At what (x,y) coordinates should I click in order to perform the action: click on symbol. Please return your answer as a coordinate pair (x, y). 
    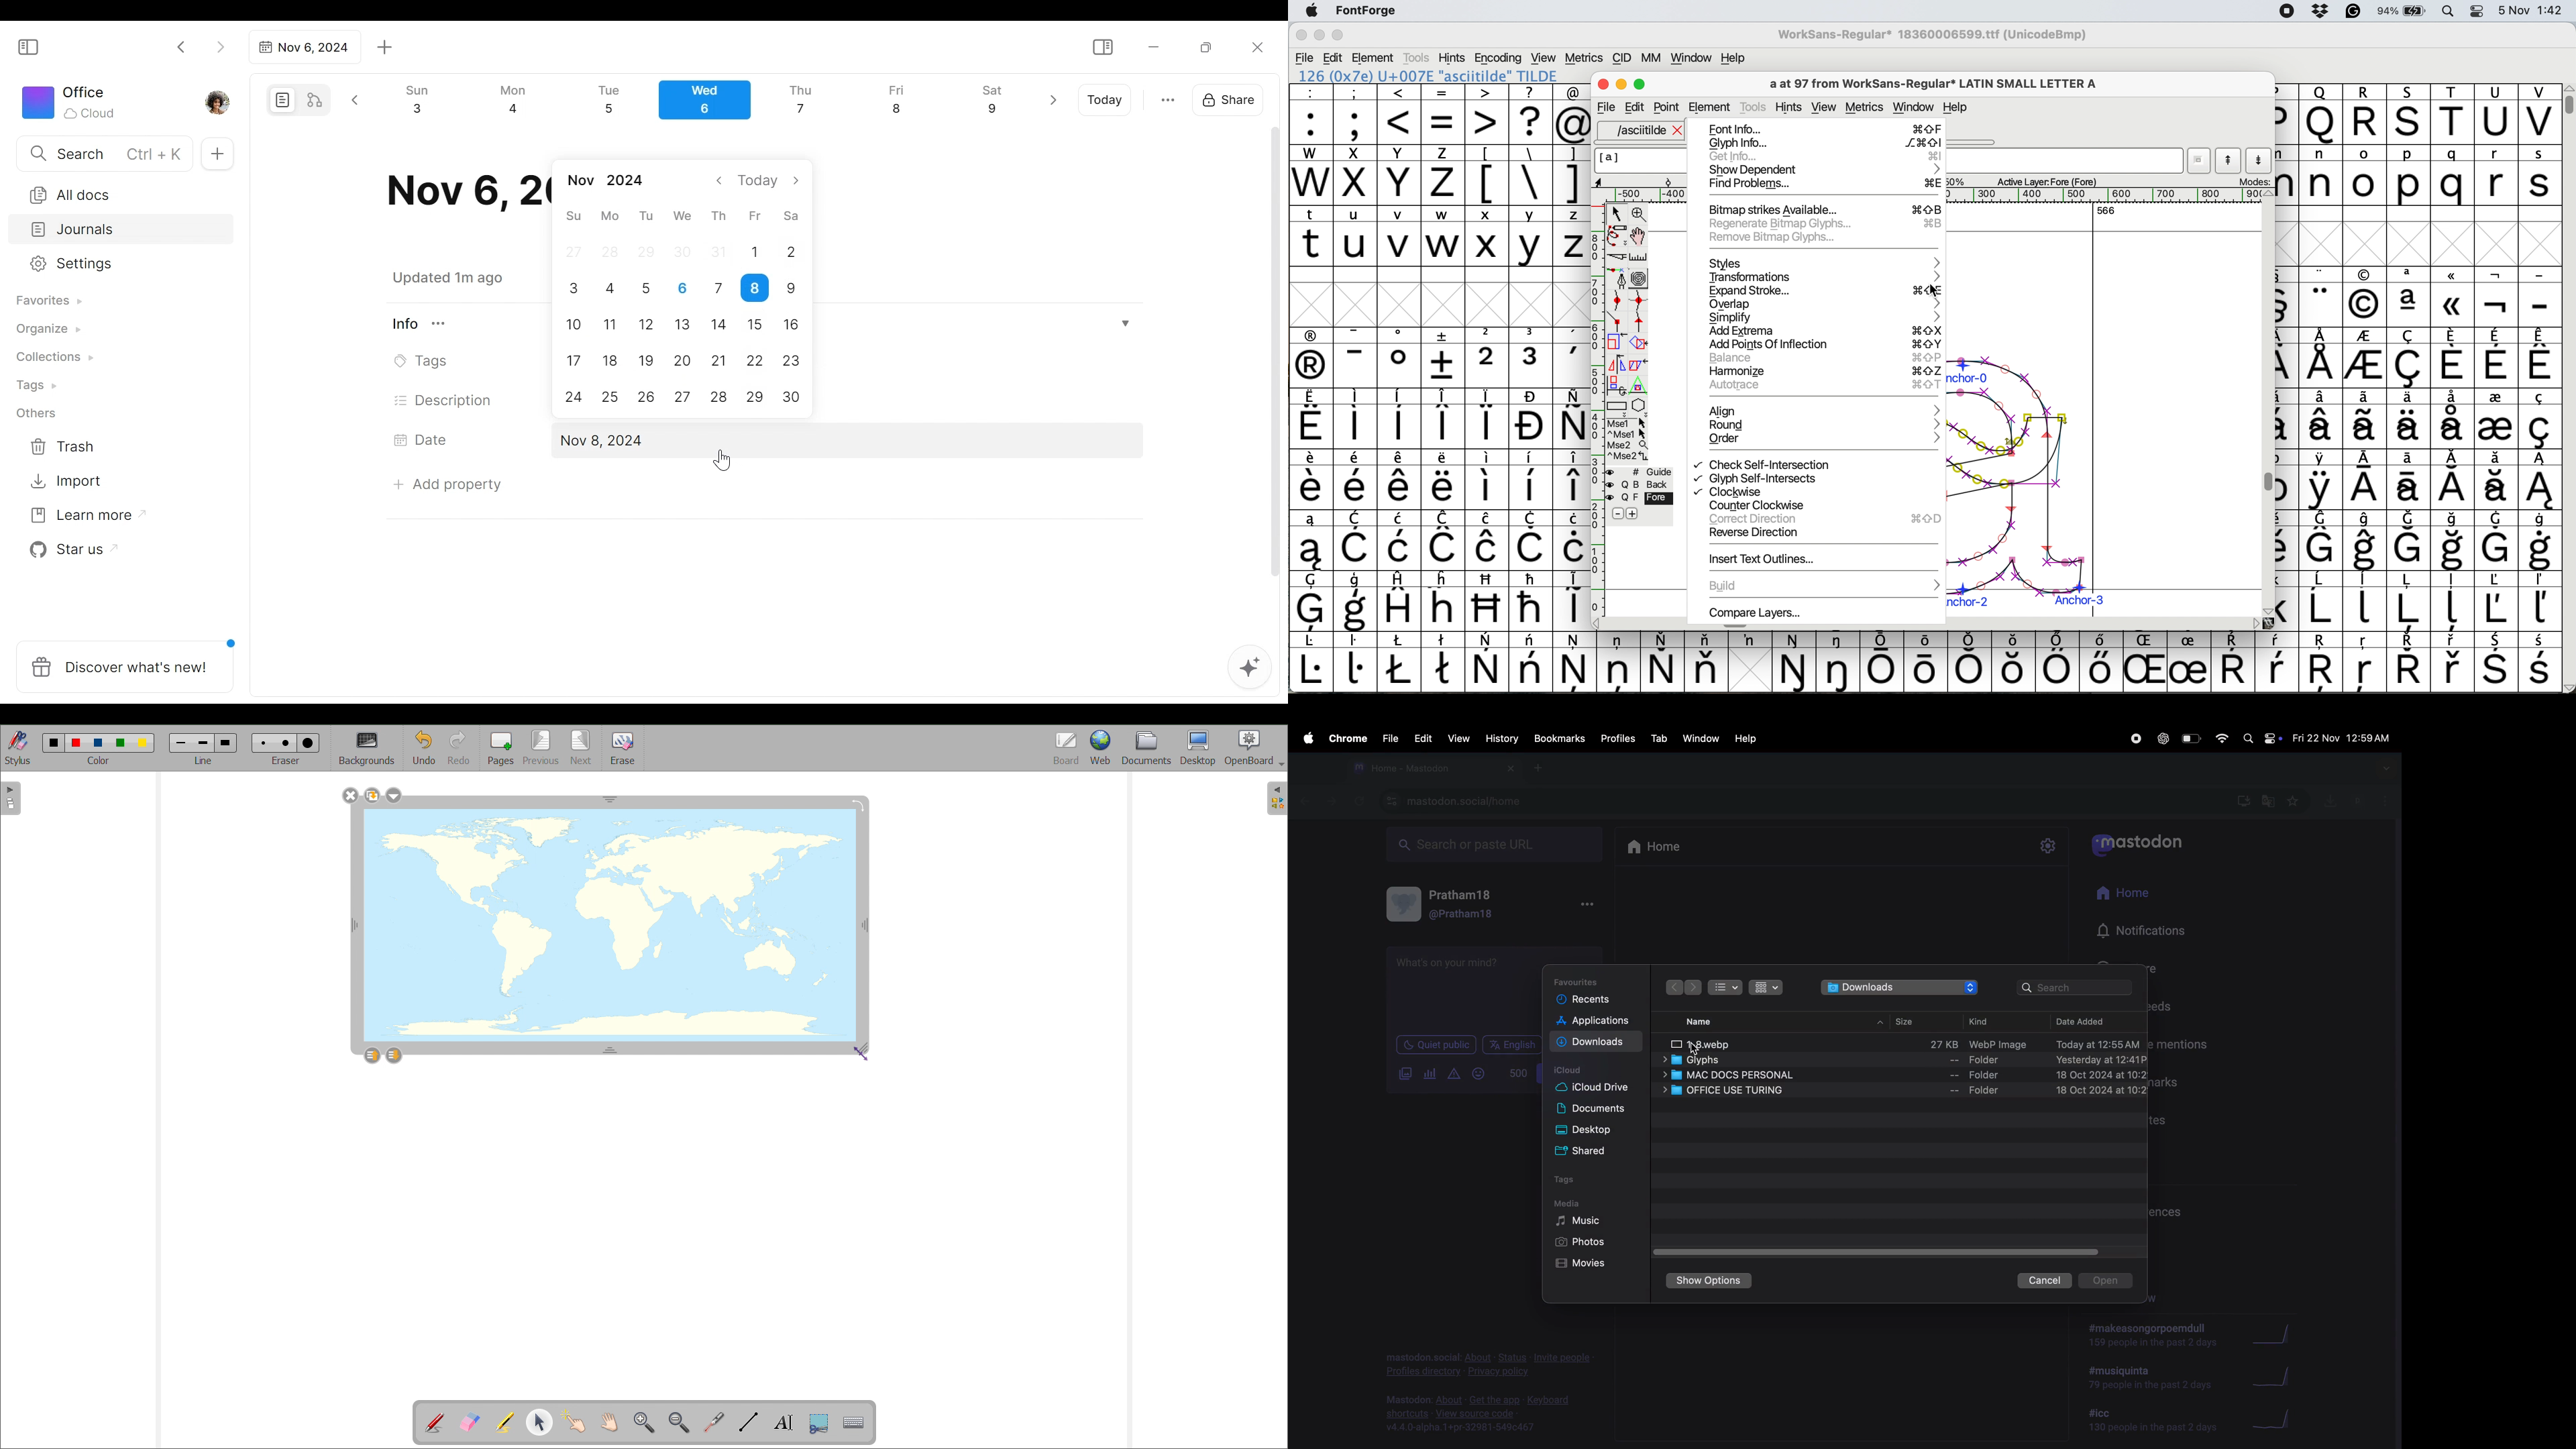
    Looking at the image, I should click on (2541, 357).